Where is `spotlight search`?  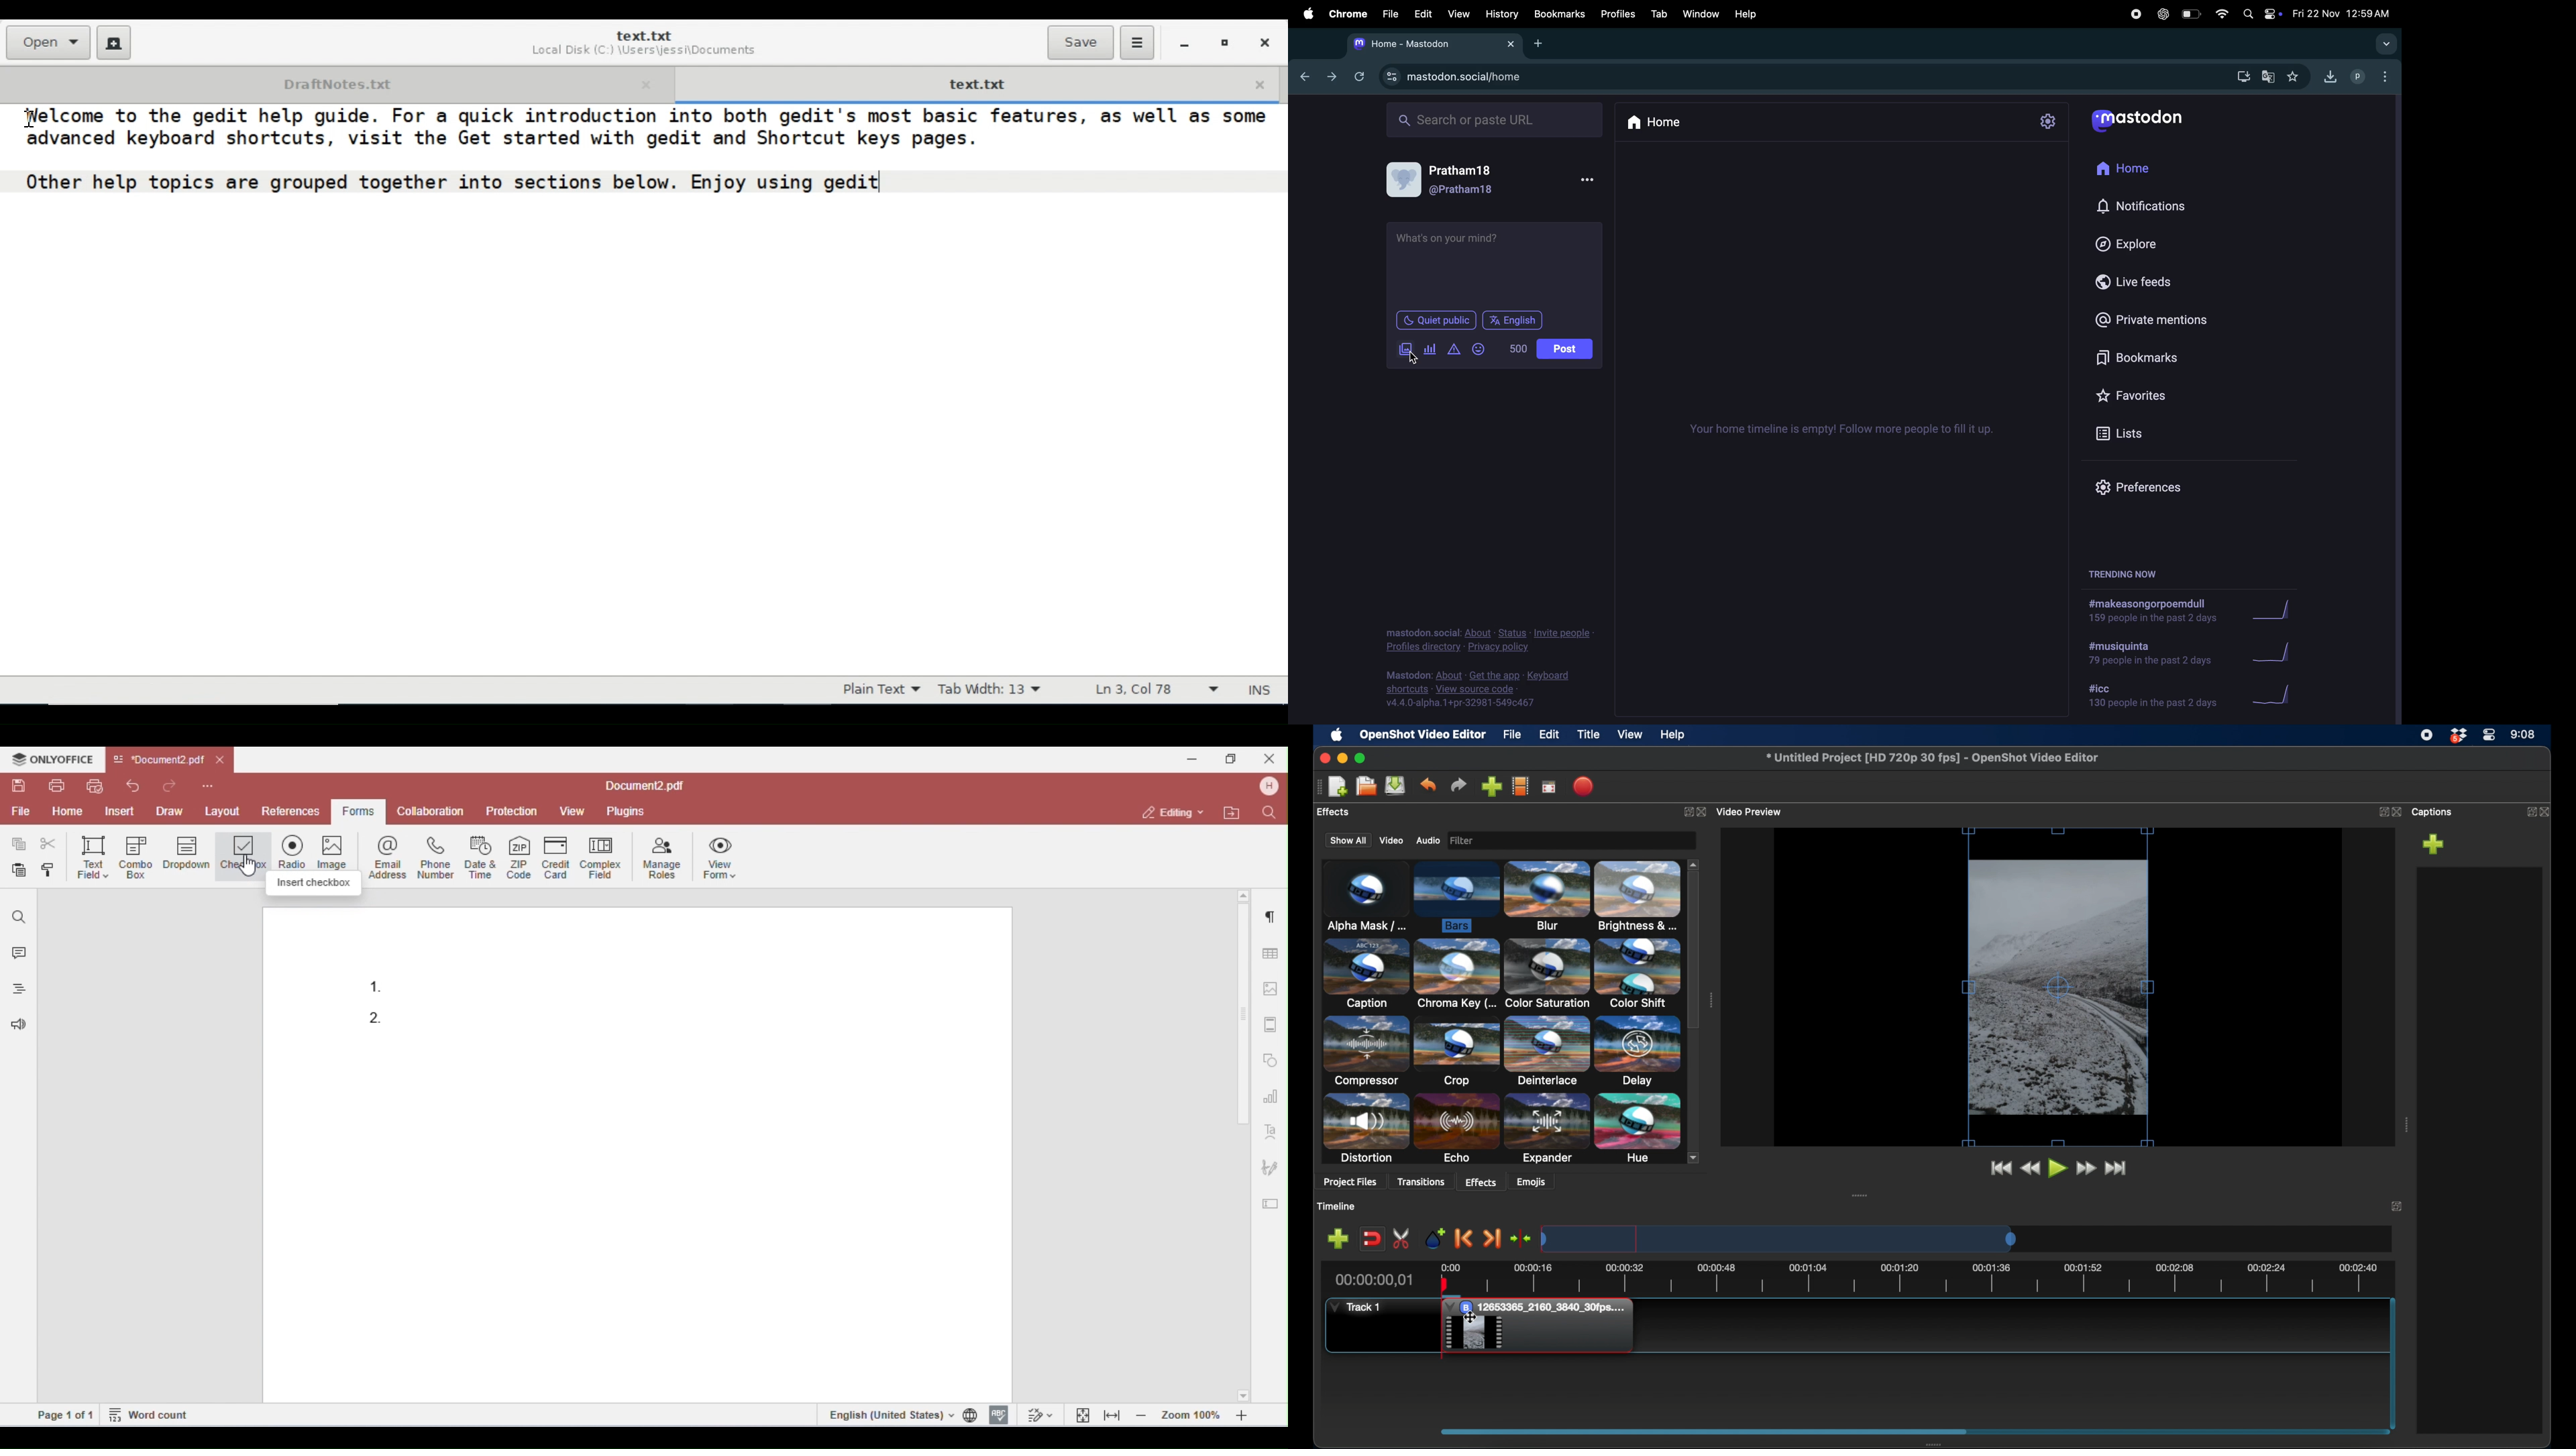
spotlight search is located at coordinates (2249, 14).